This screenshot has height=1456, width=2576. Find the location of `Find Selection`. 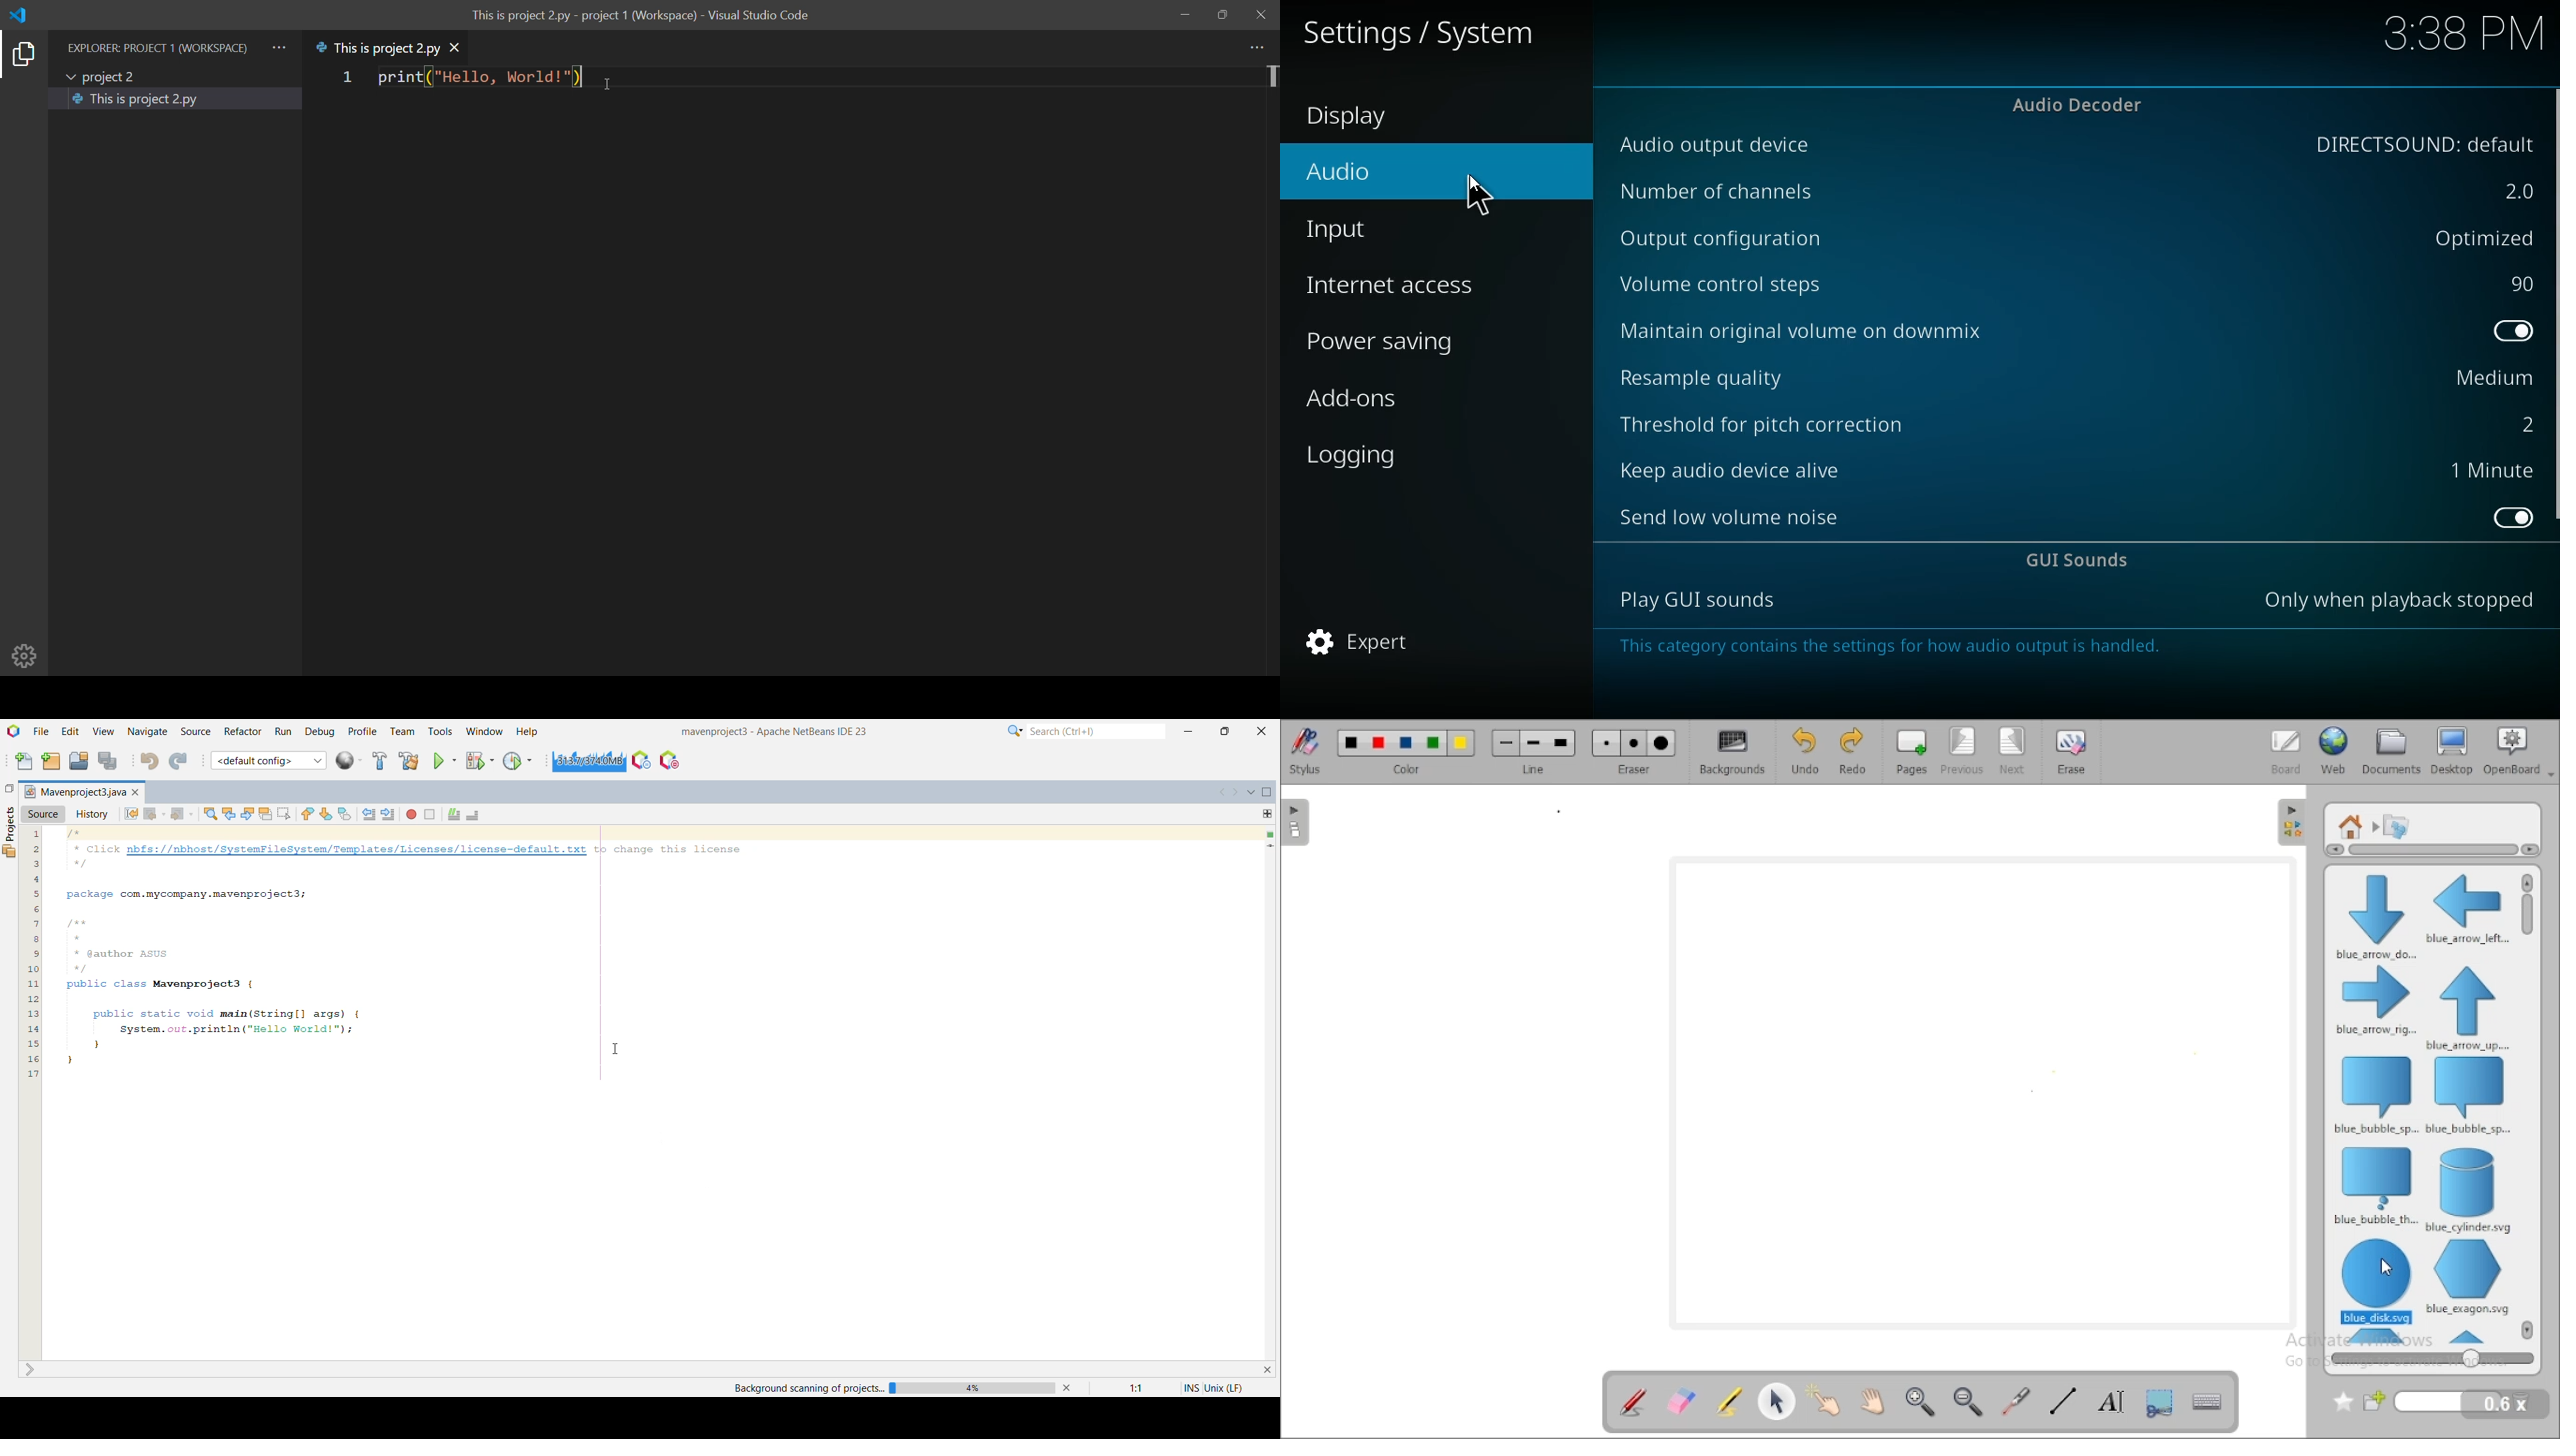

Find Selection is located at coordinates (209, 815).